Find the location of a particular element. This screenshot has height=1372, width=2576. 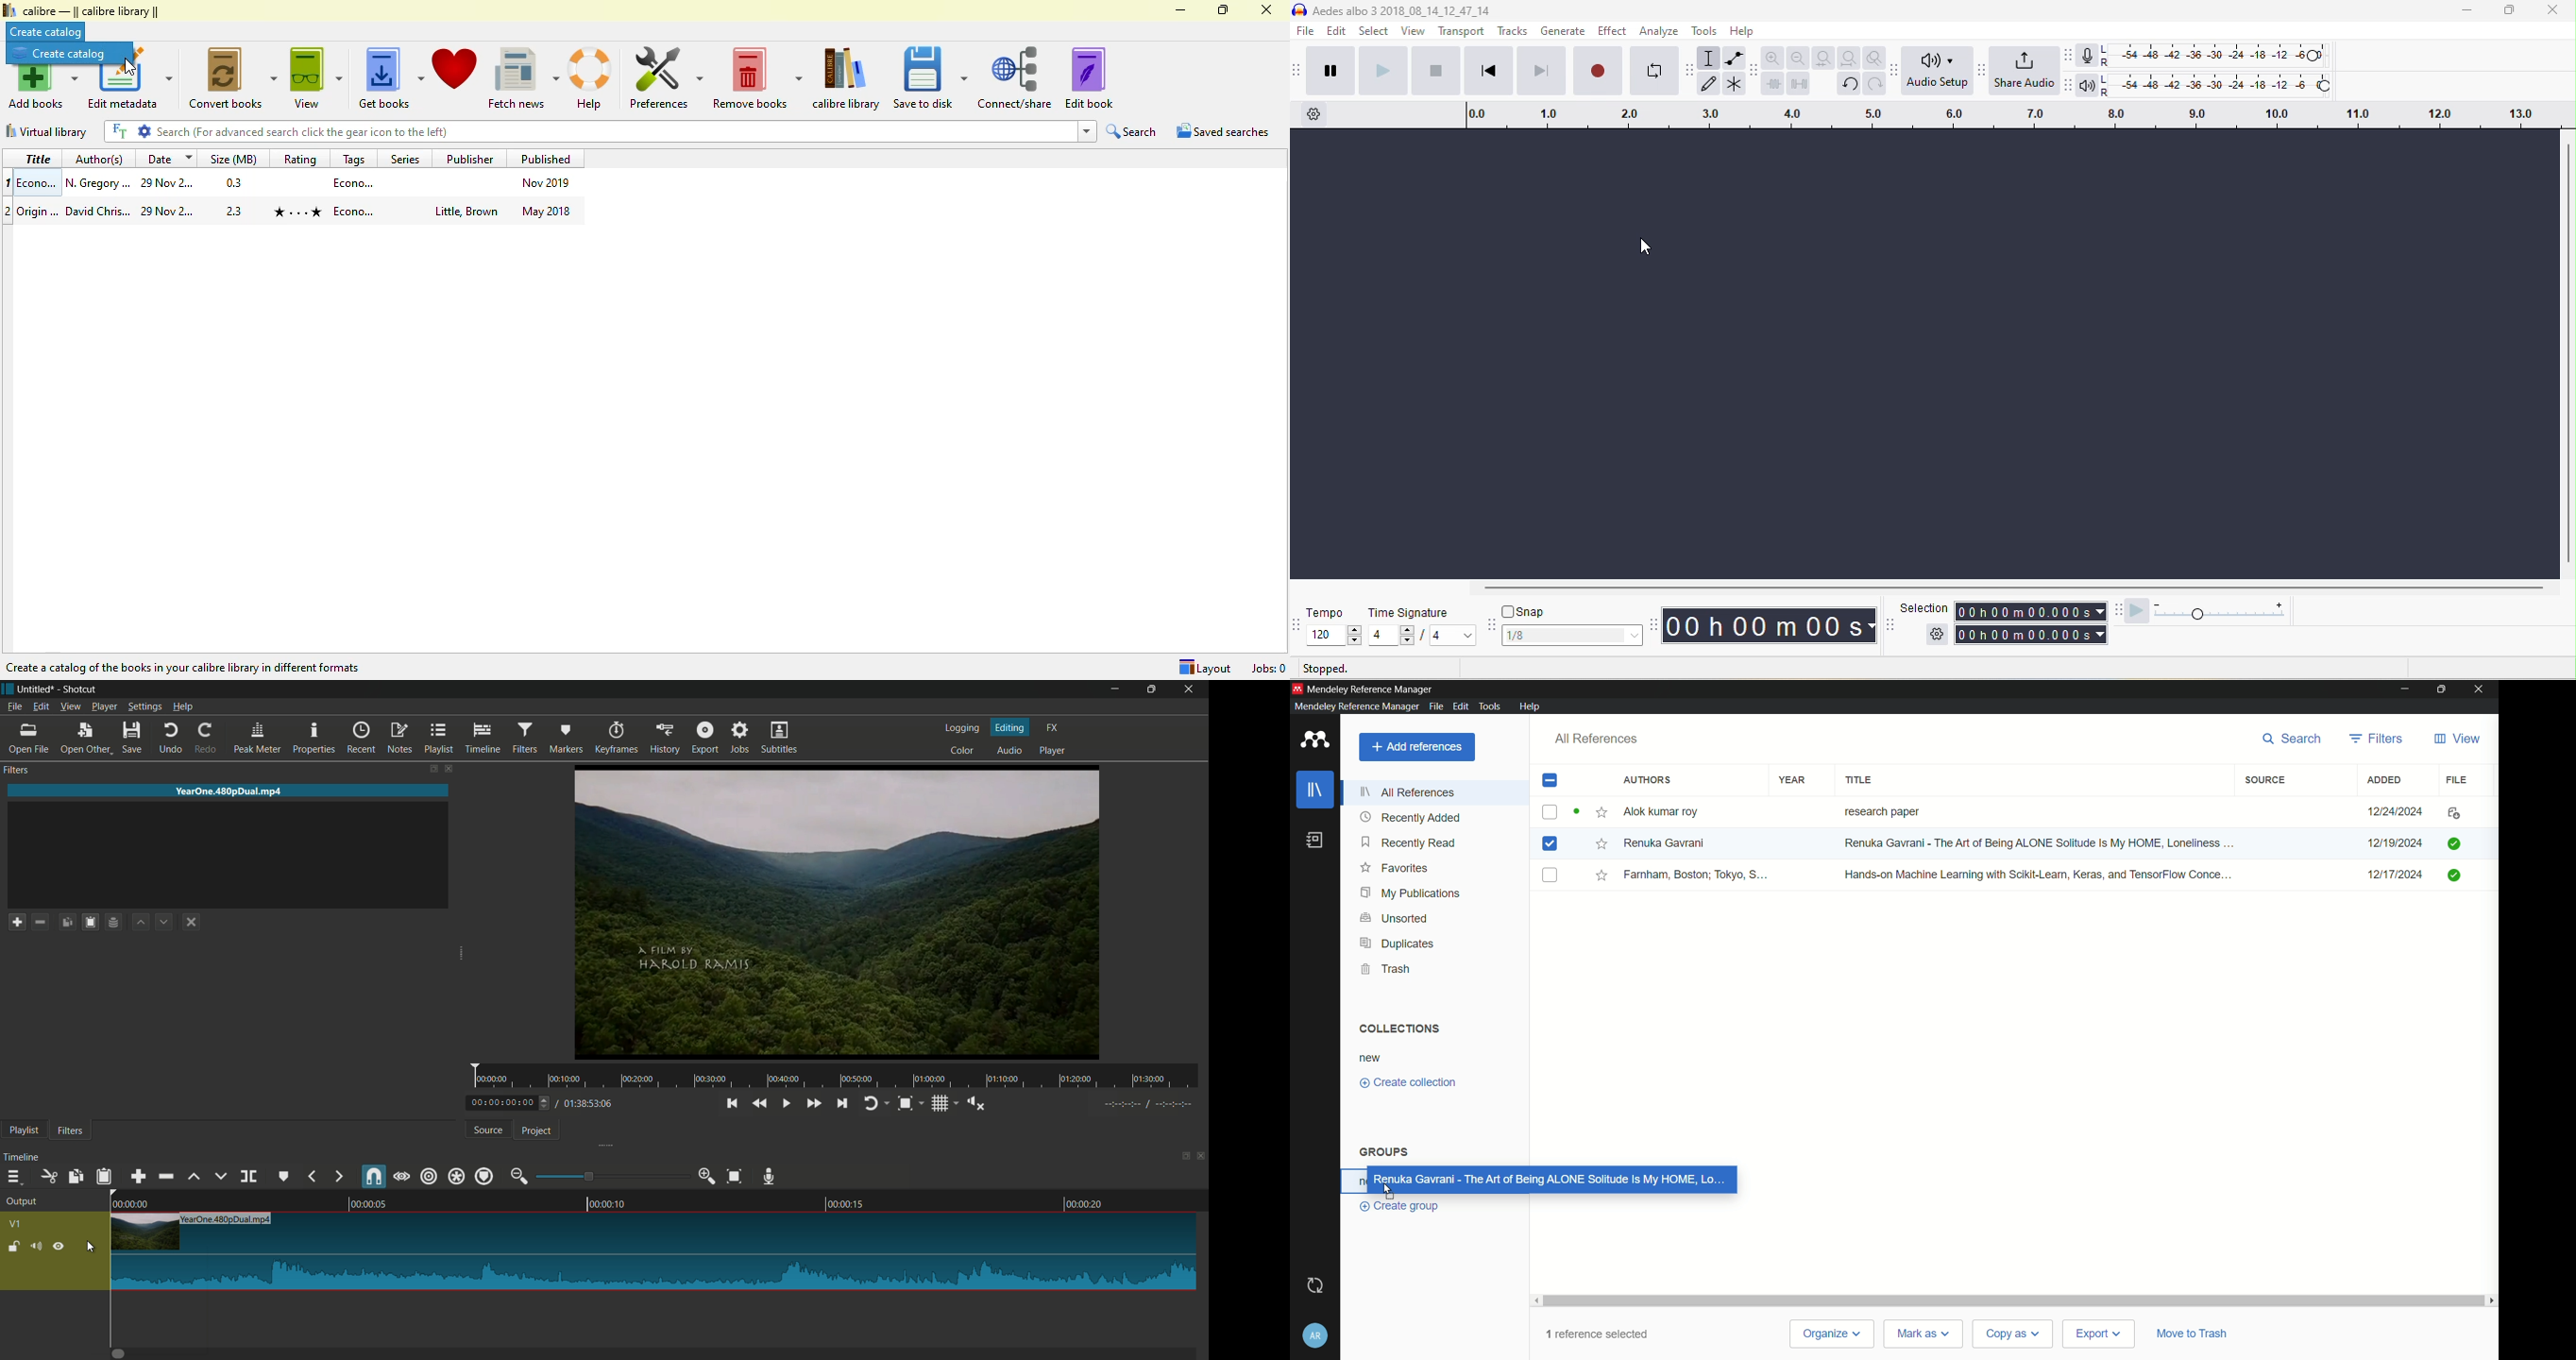

Date is located at coordinates (2397, 811).